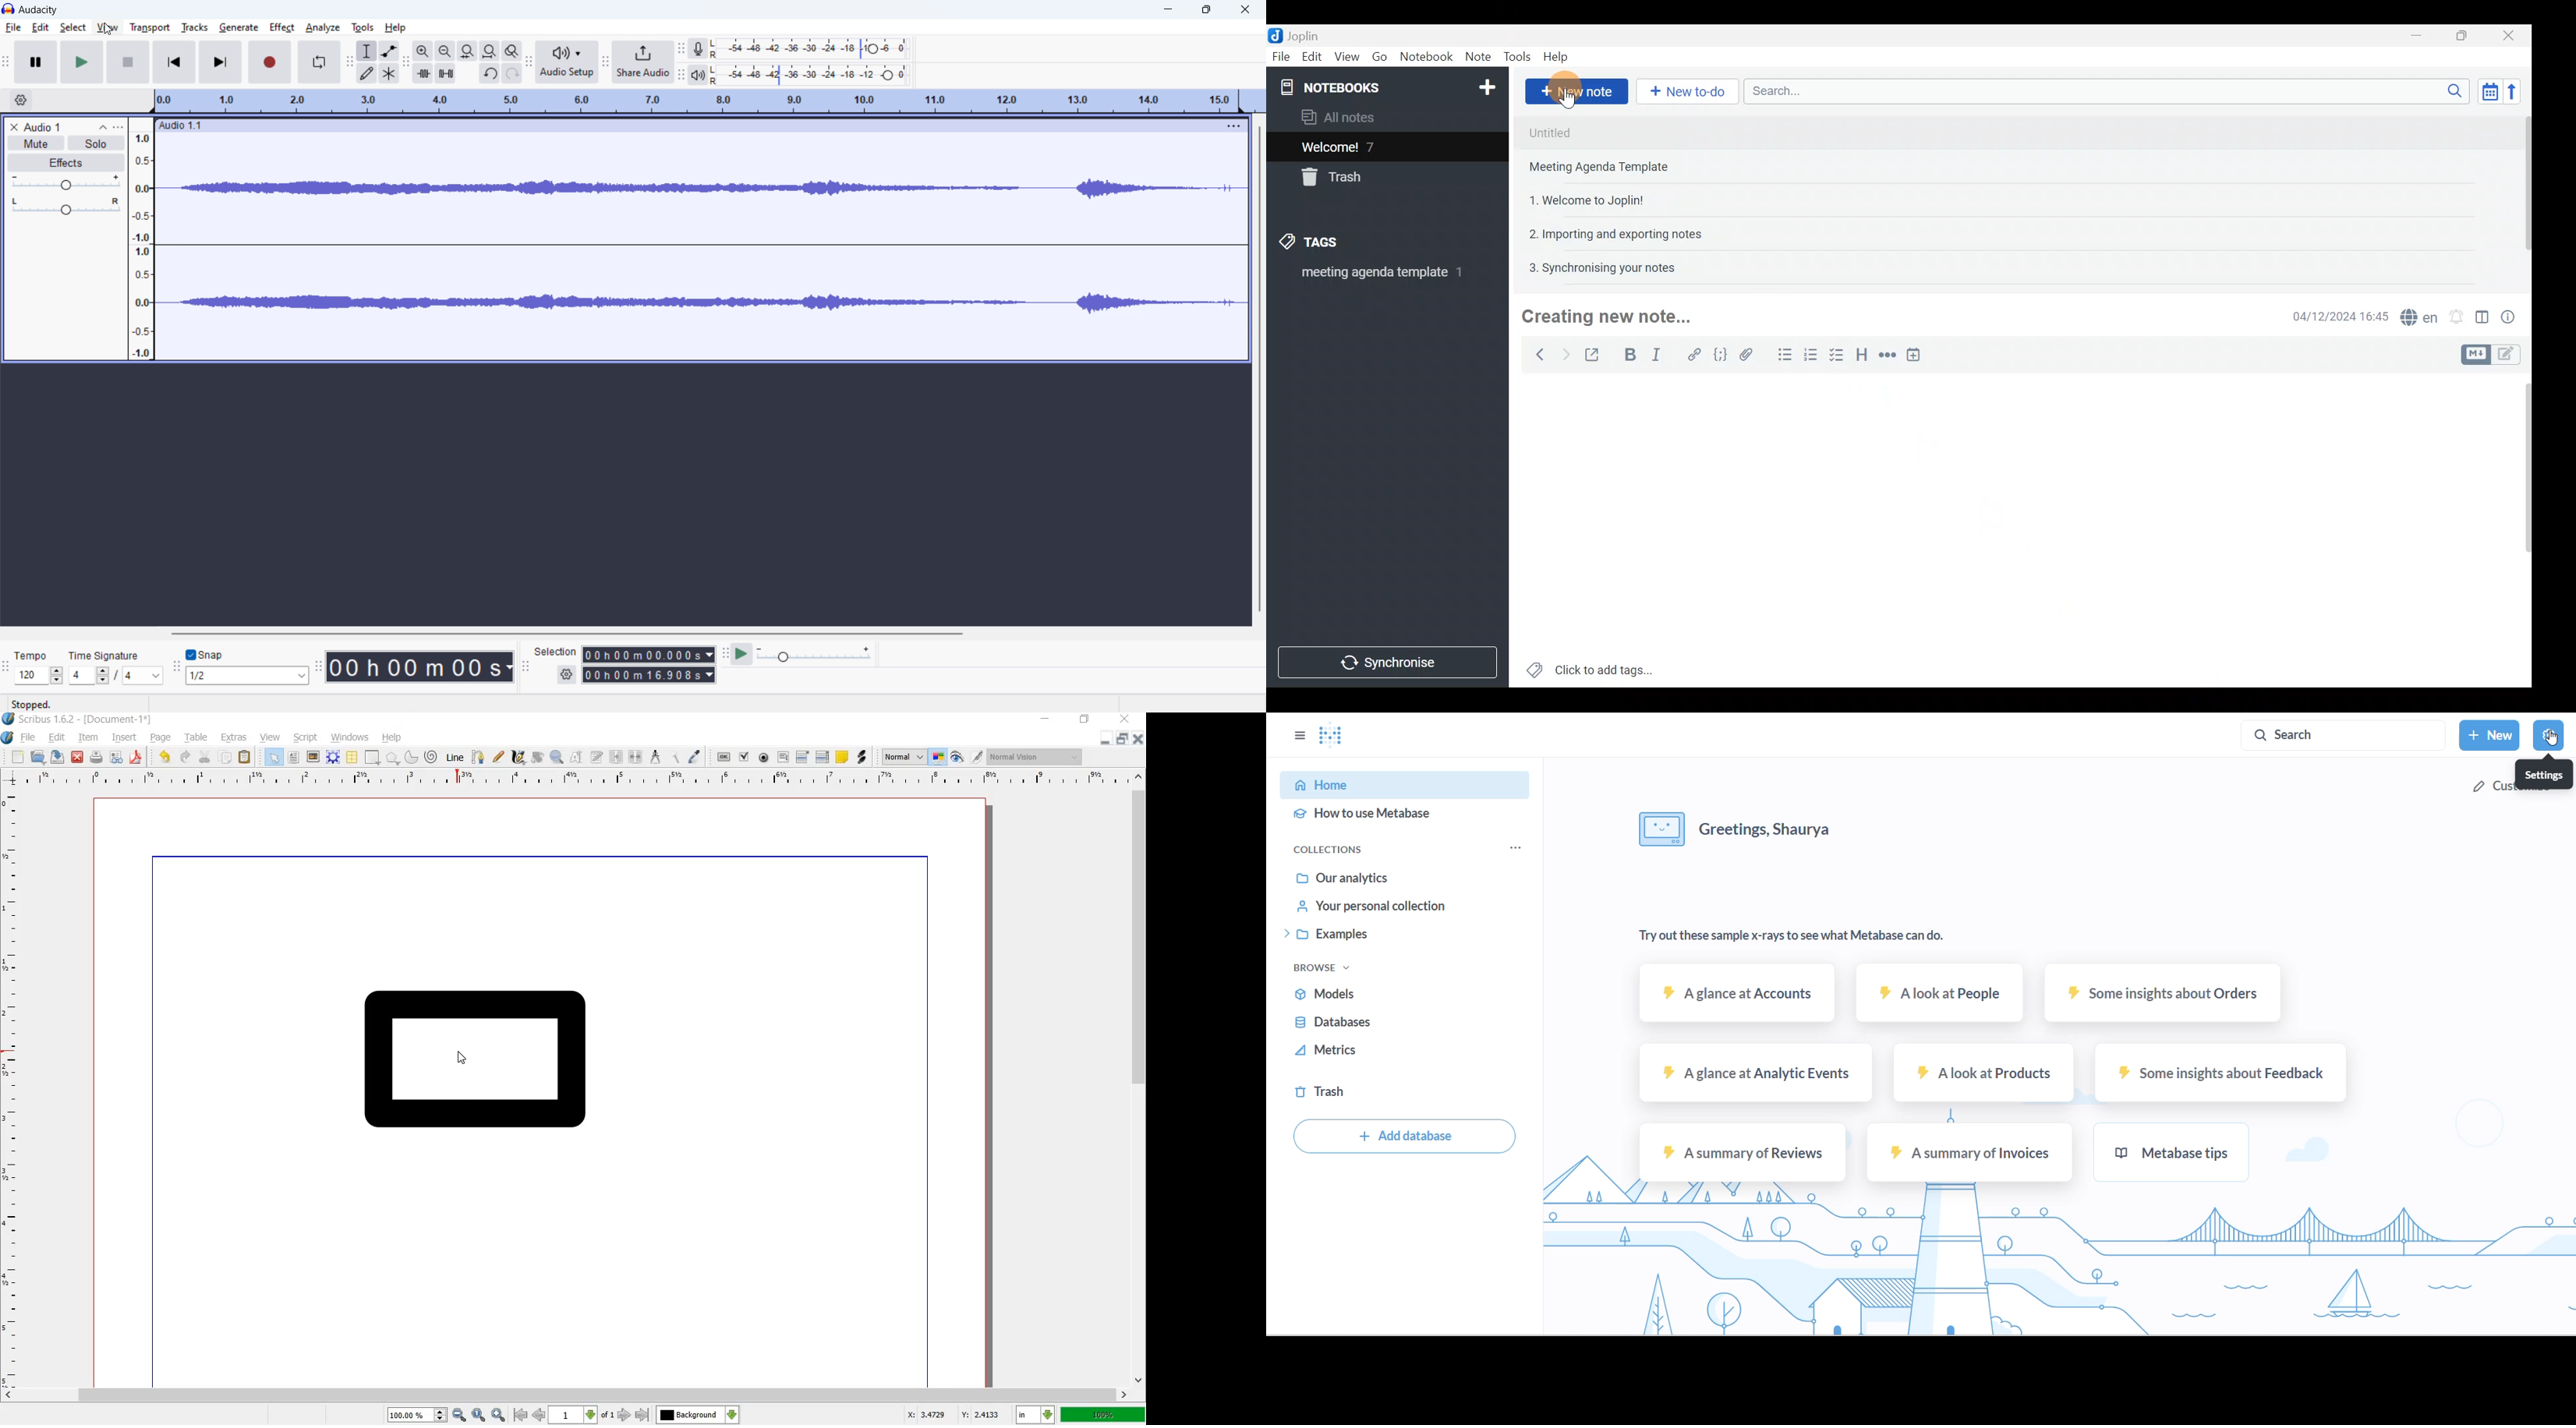 The image size is (2576, 1428). I want to click on timeline settings, so click(20, 101).